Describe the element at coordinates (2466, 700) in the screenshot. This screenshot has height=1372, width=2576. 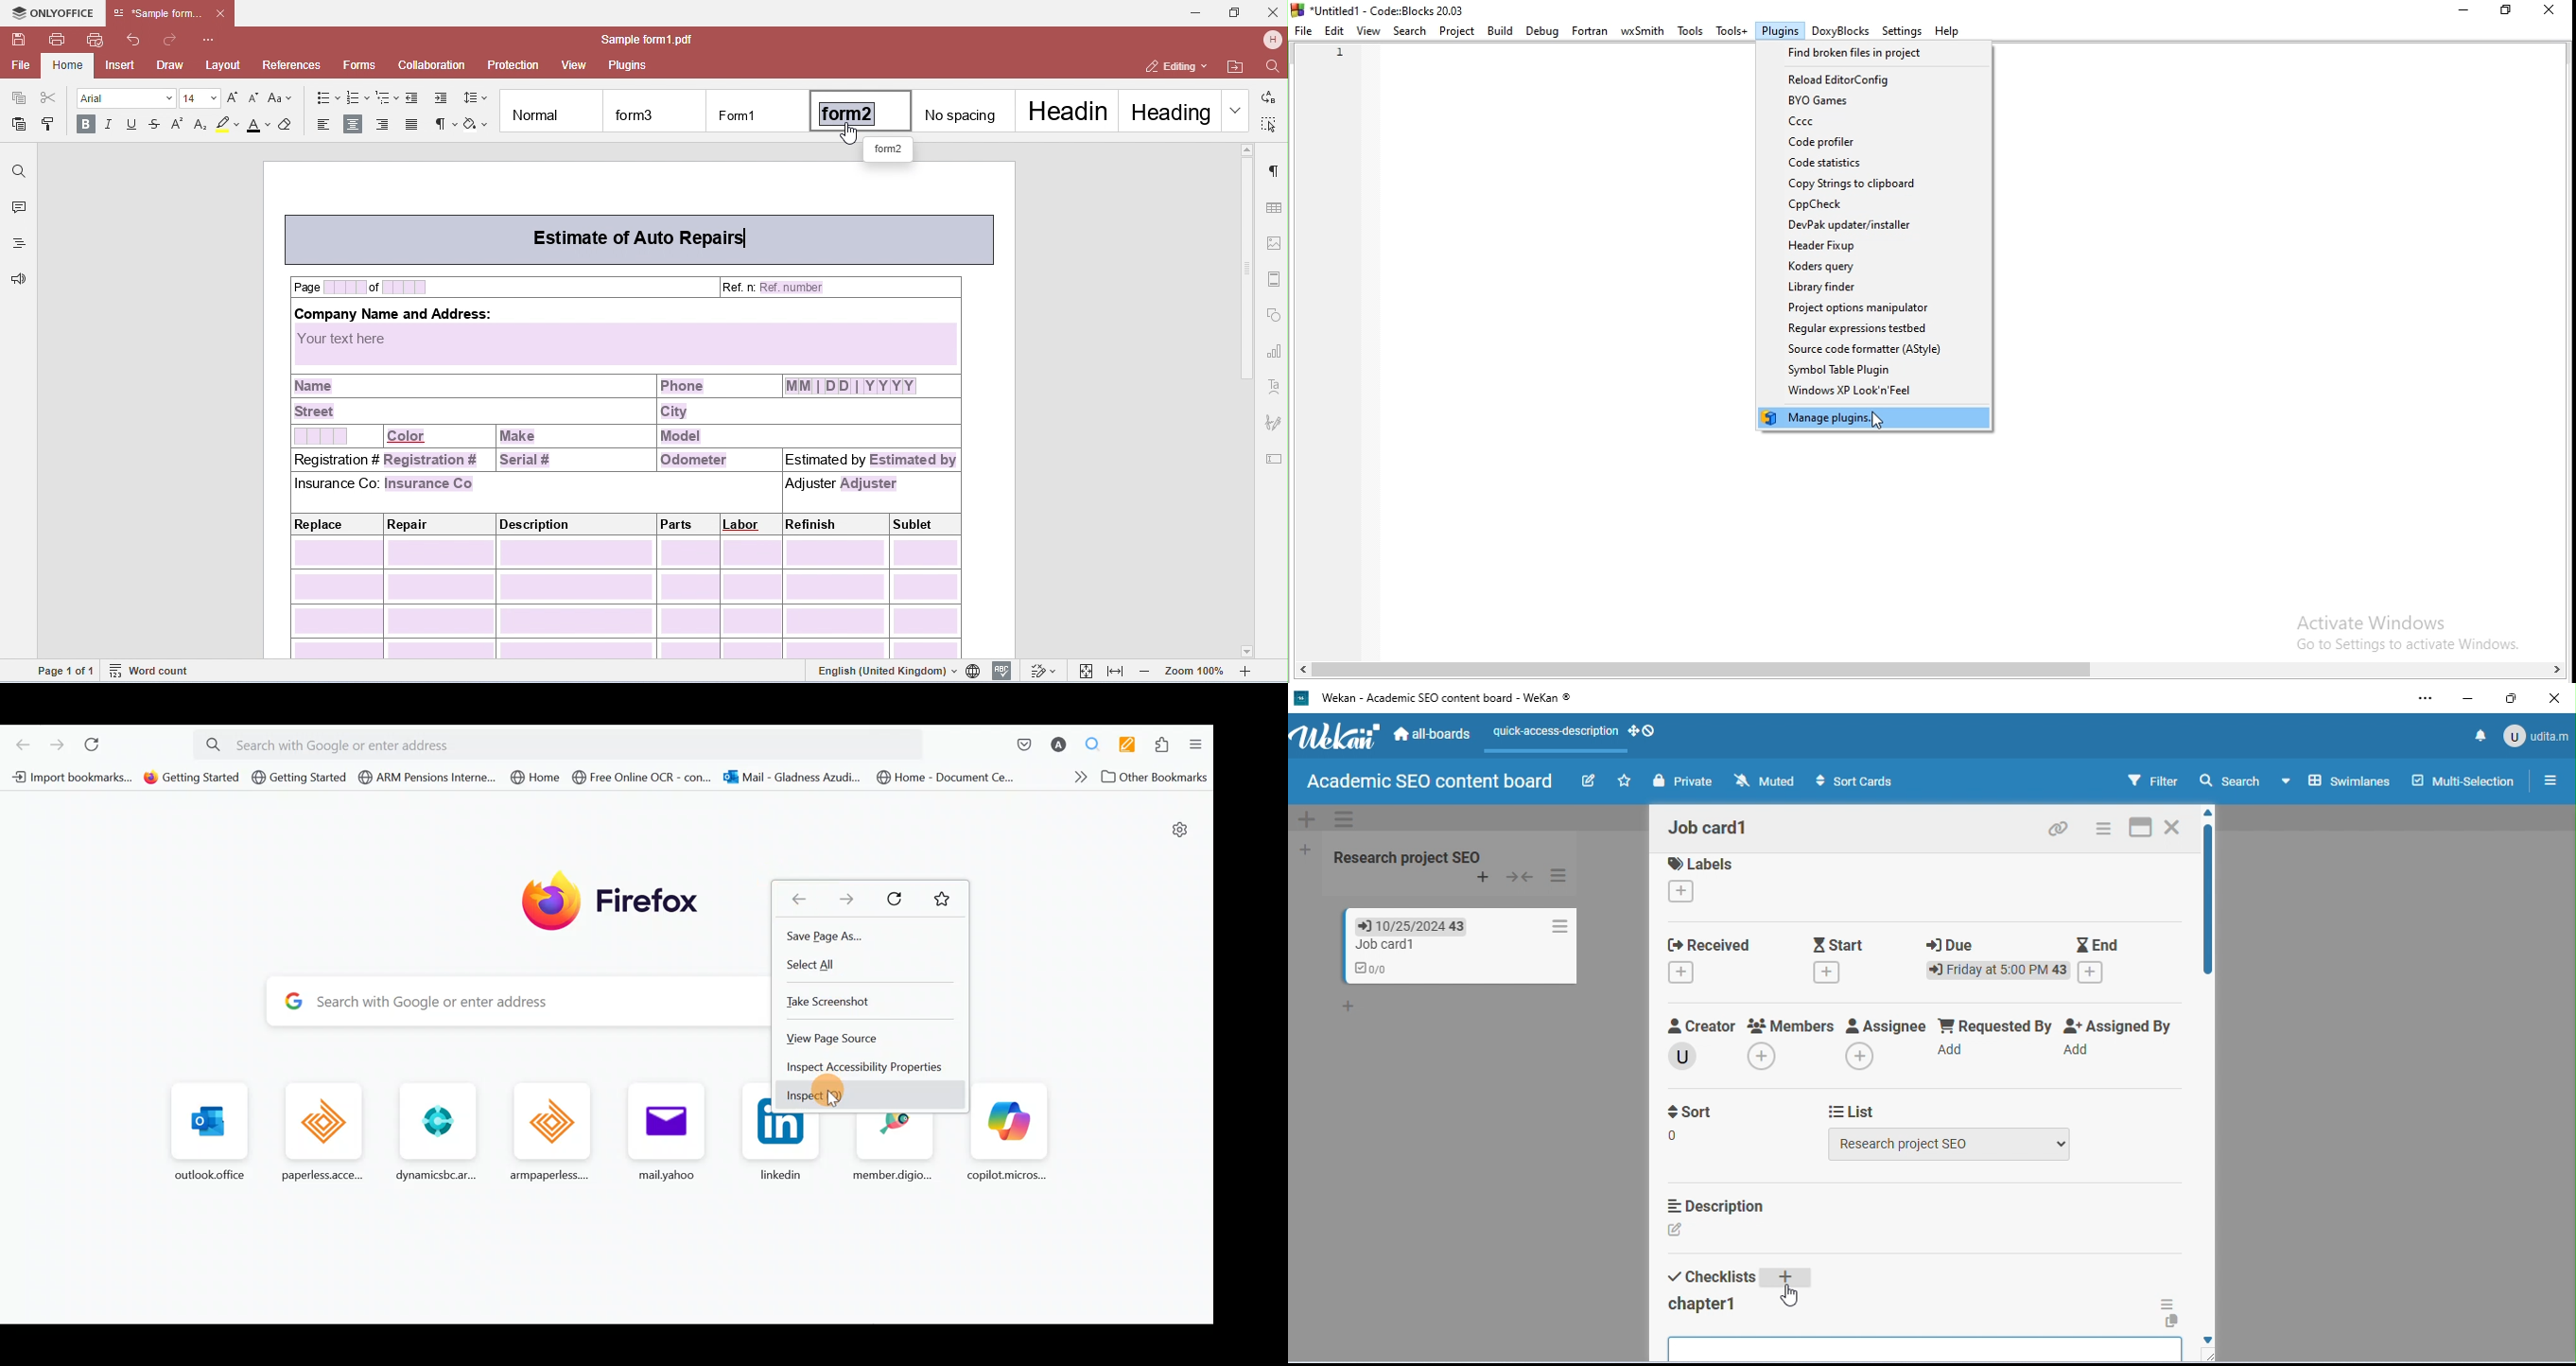
I see `minimize` at that location.